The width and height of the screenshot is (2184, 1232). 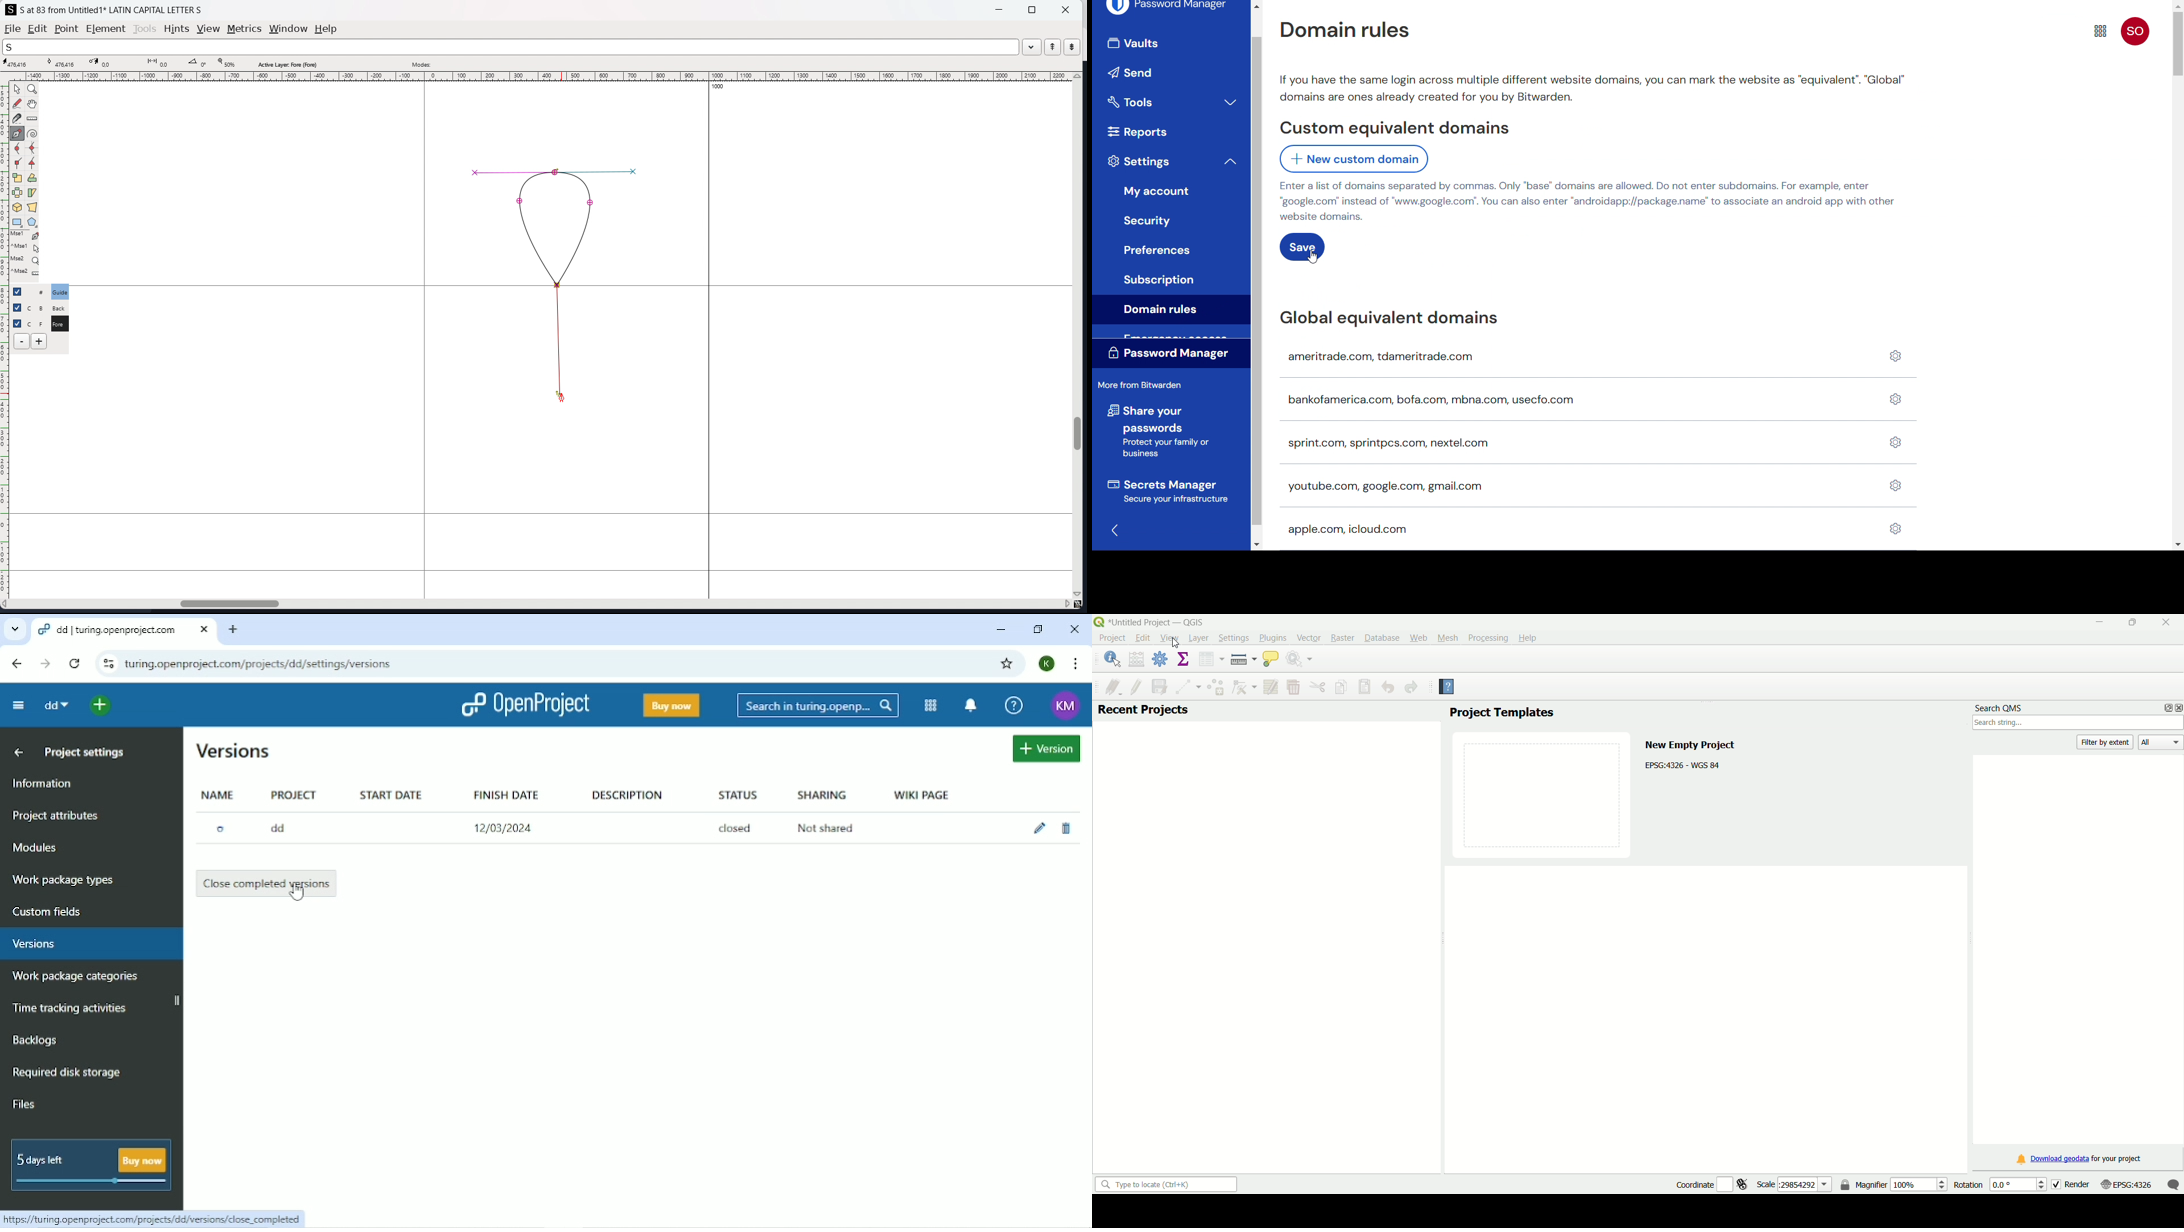 What do you see at coordinates (18, 322) in the screenshot?
I see `selection toggle` at bounding box center [18, 322].